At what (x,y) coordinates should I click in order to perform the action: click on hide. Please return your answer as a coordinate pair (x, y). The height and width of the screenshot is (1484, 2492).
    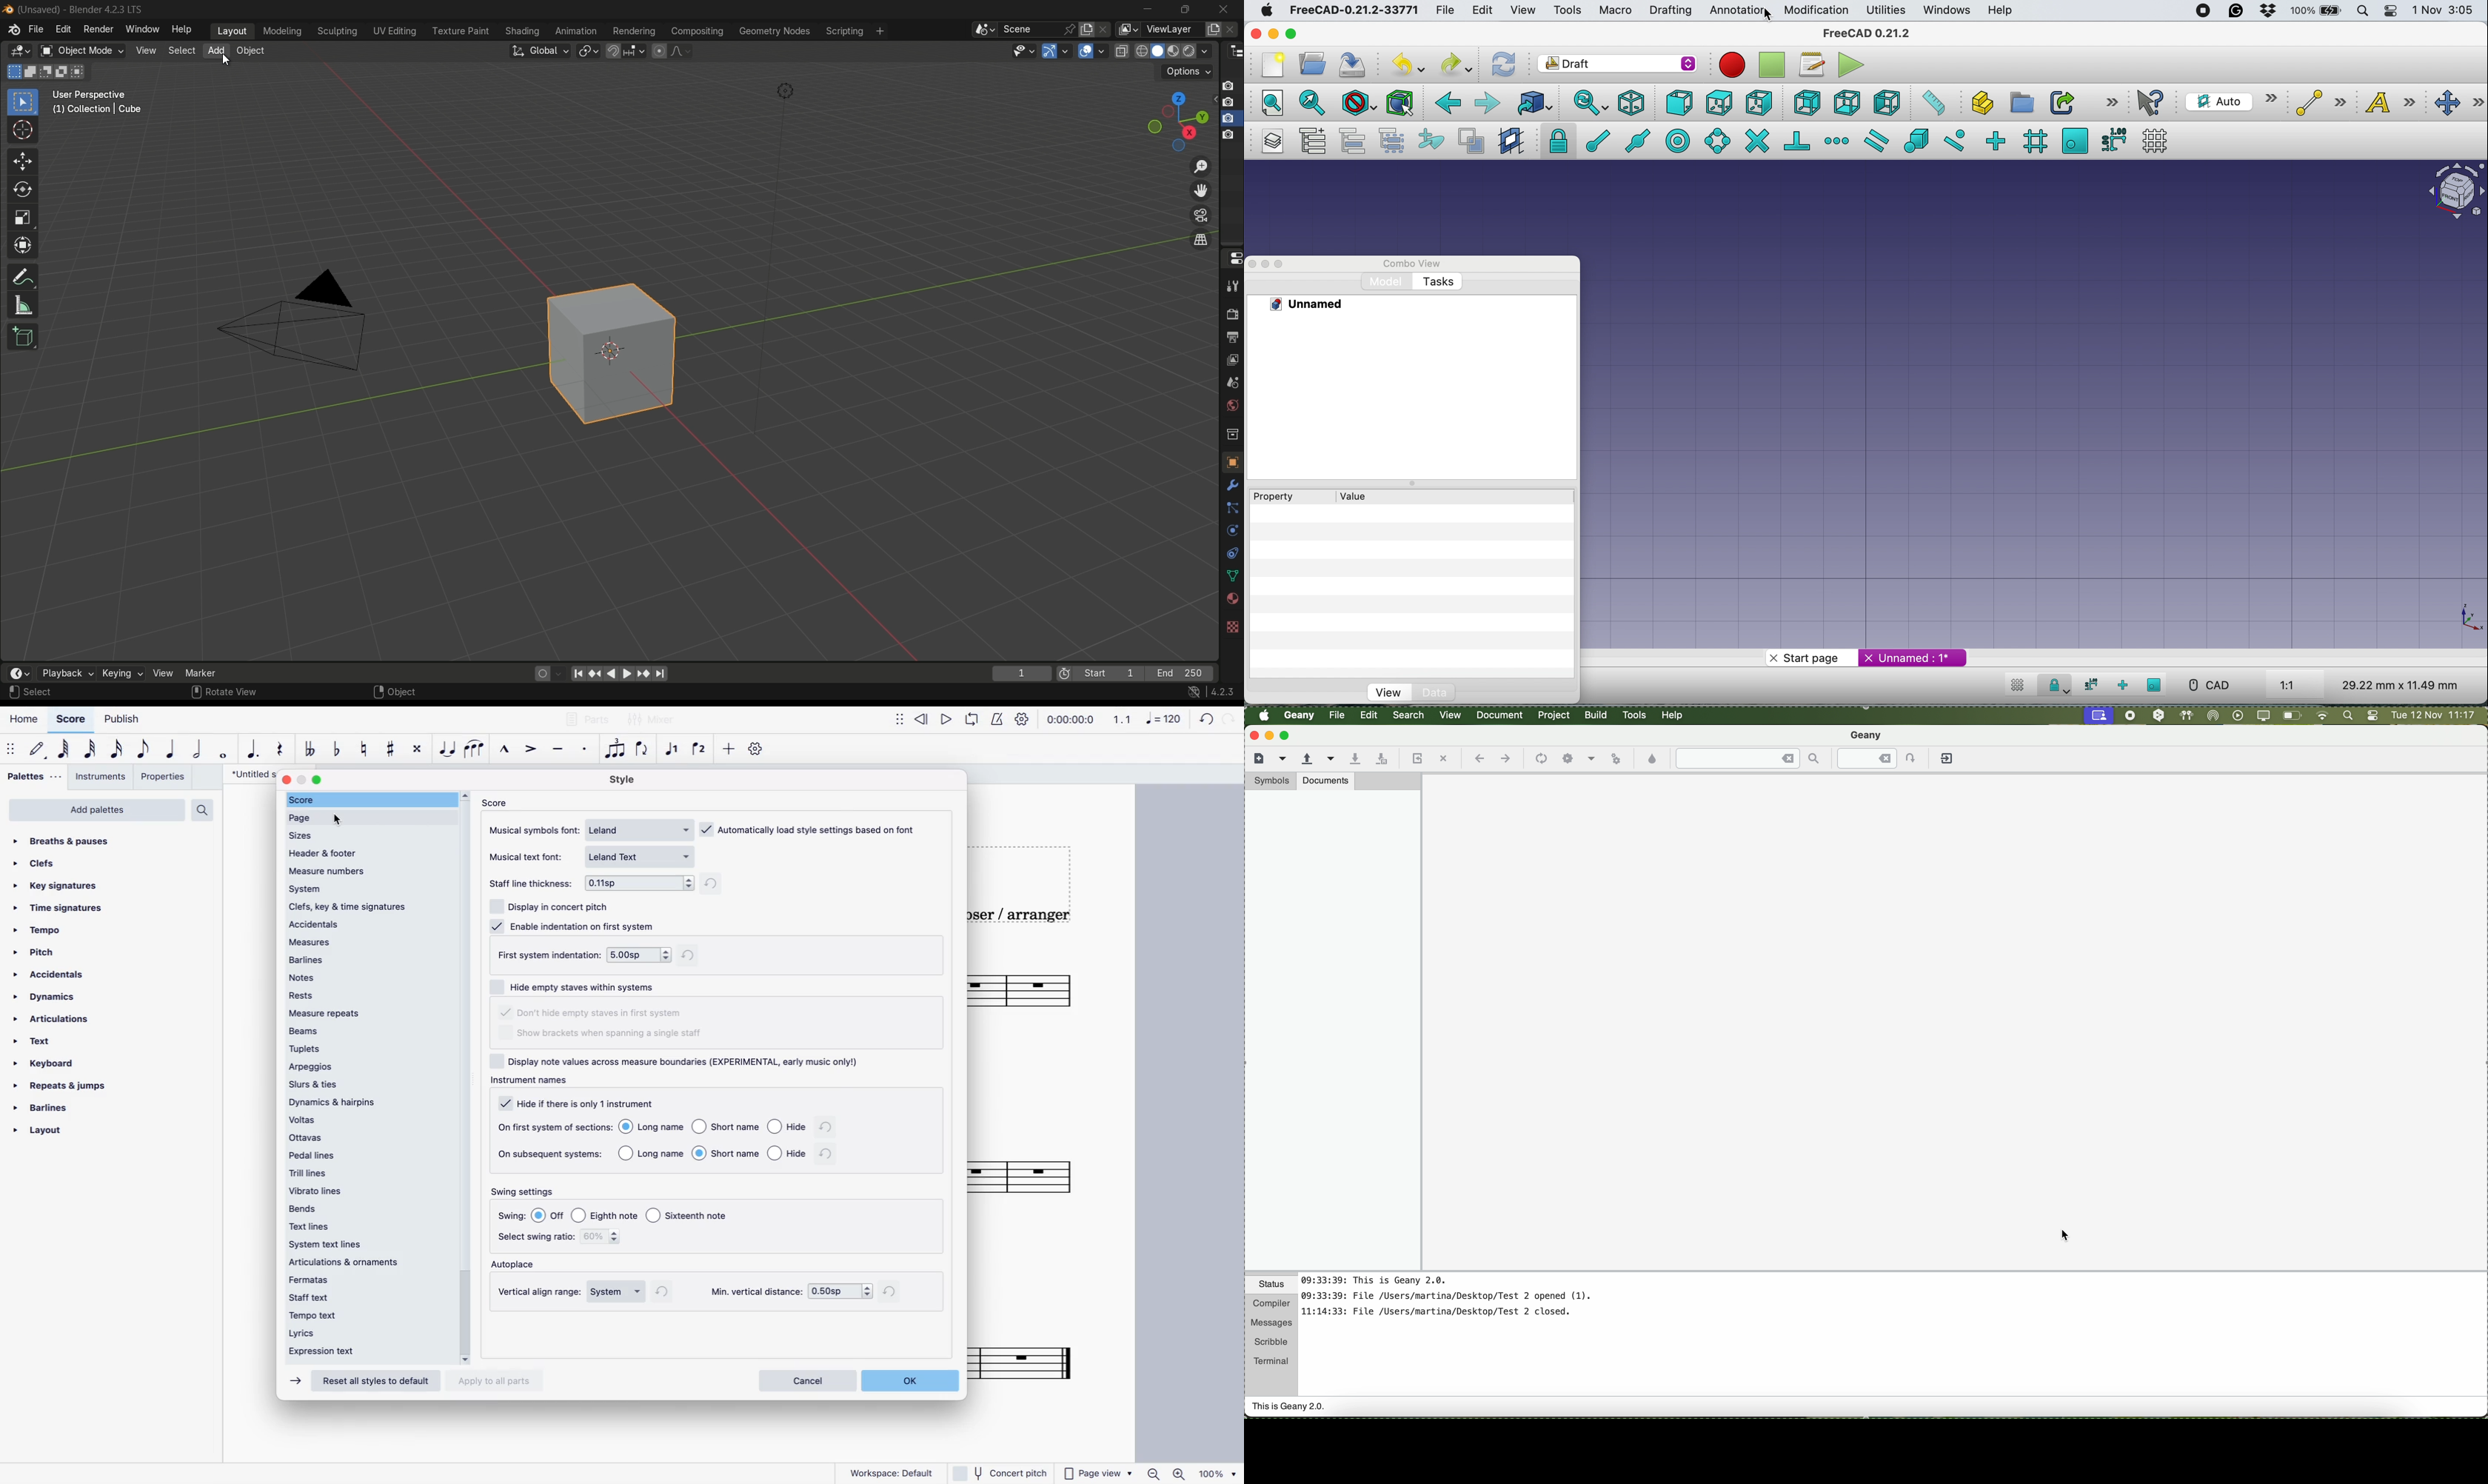
    Looking at the image, I should click on (592, 1013).